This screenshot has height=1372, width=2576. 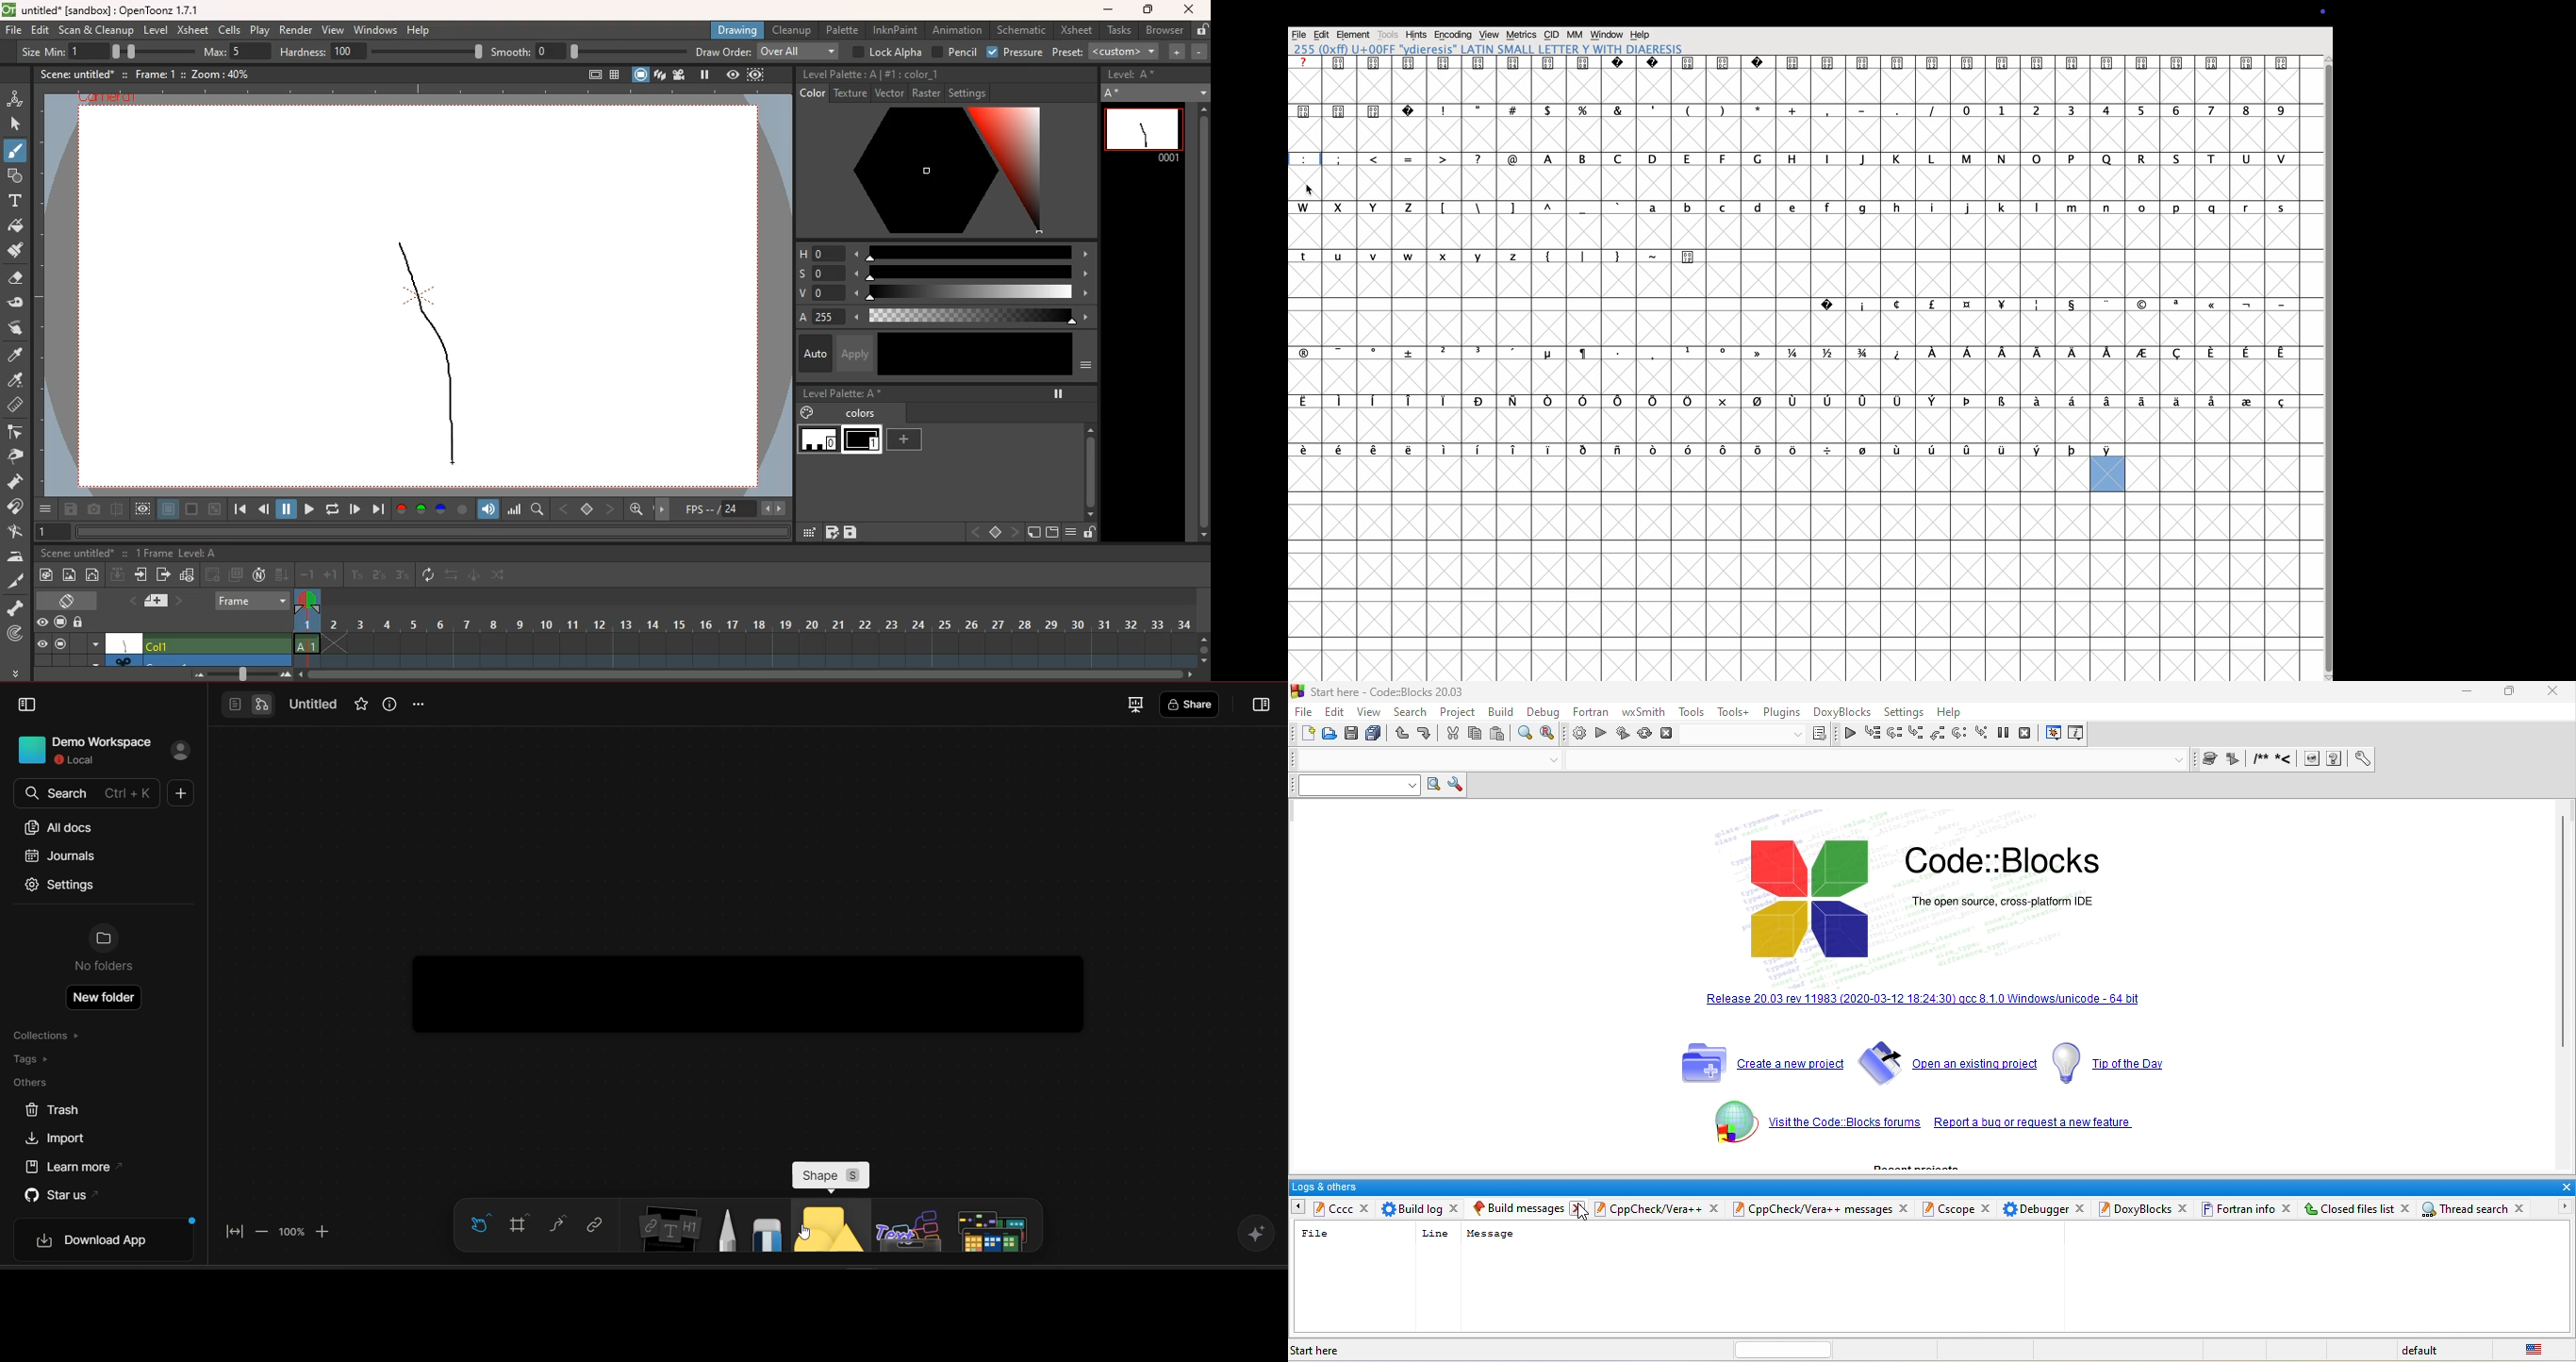 I want to click on text to search, so click(x=1352, y=785).